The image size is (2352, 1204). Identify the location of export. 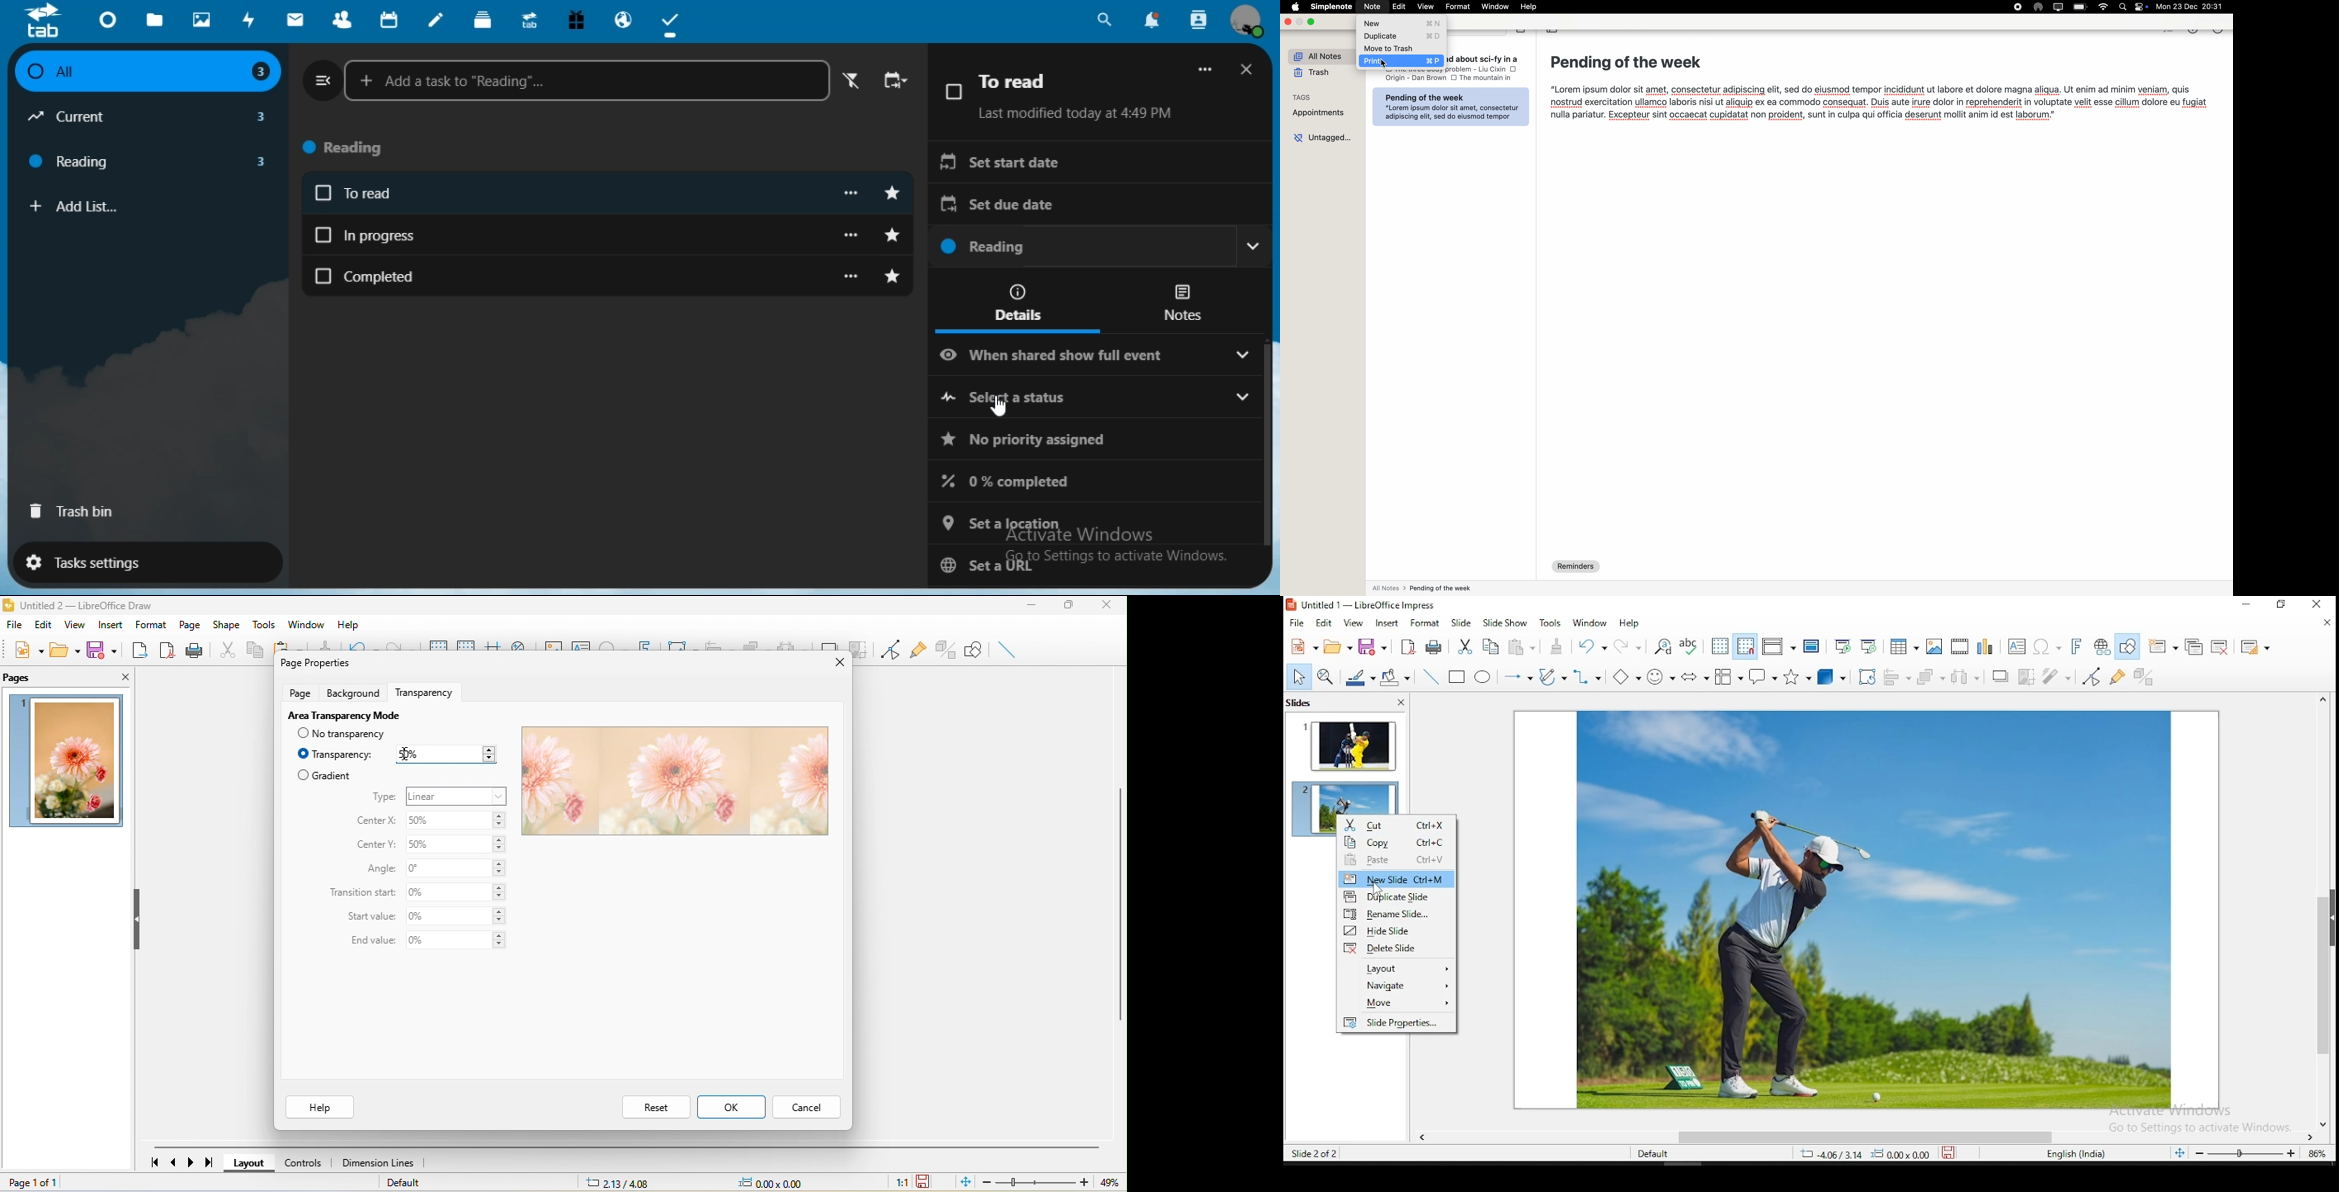
(136, 648).